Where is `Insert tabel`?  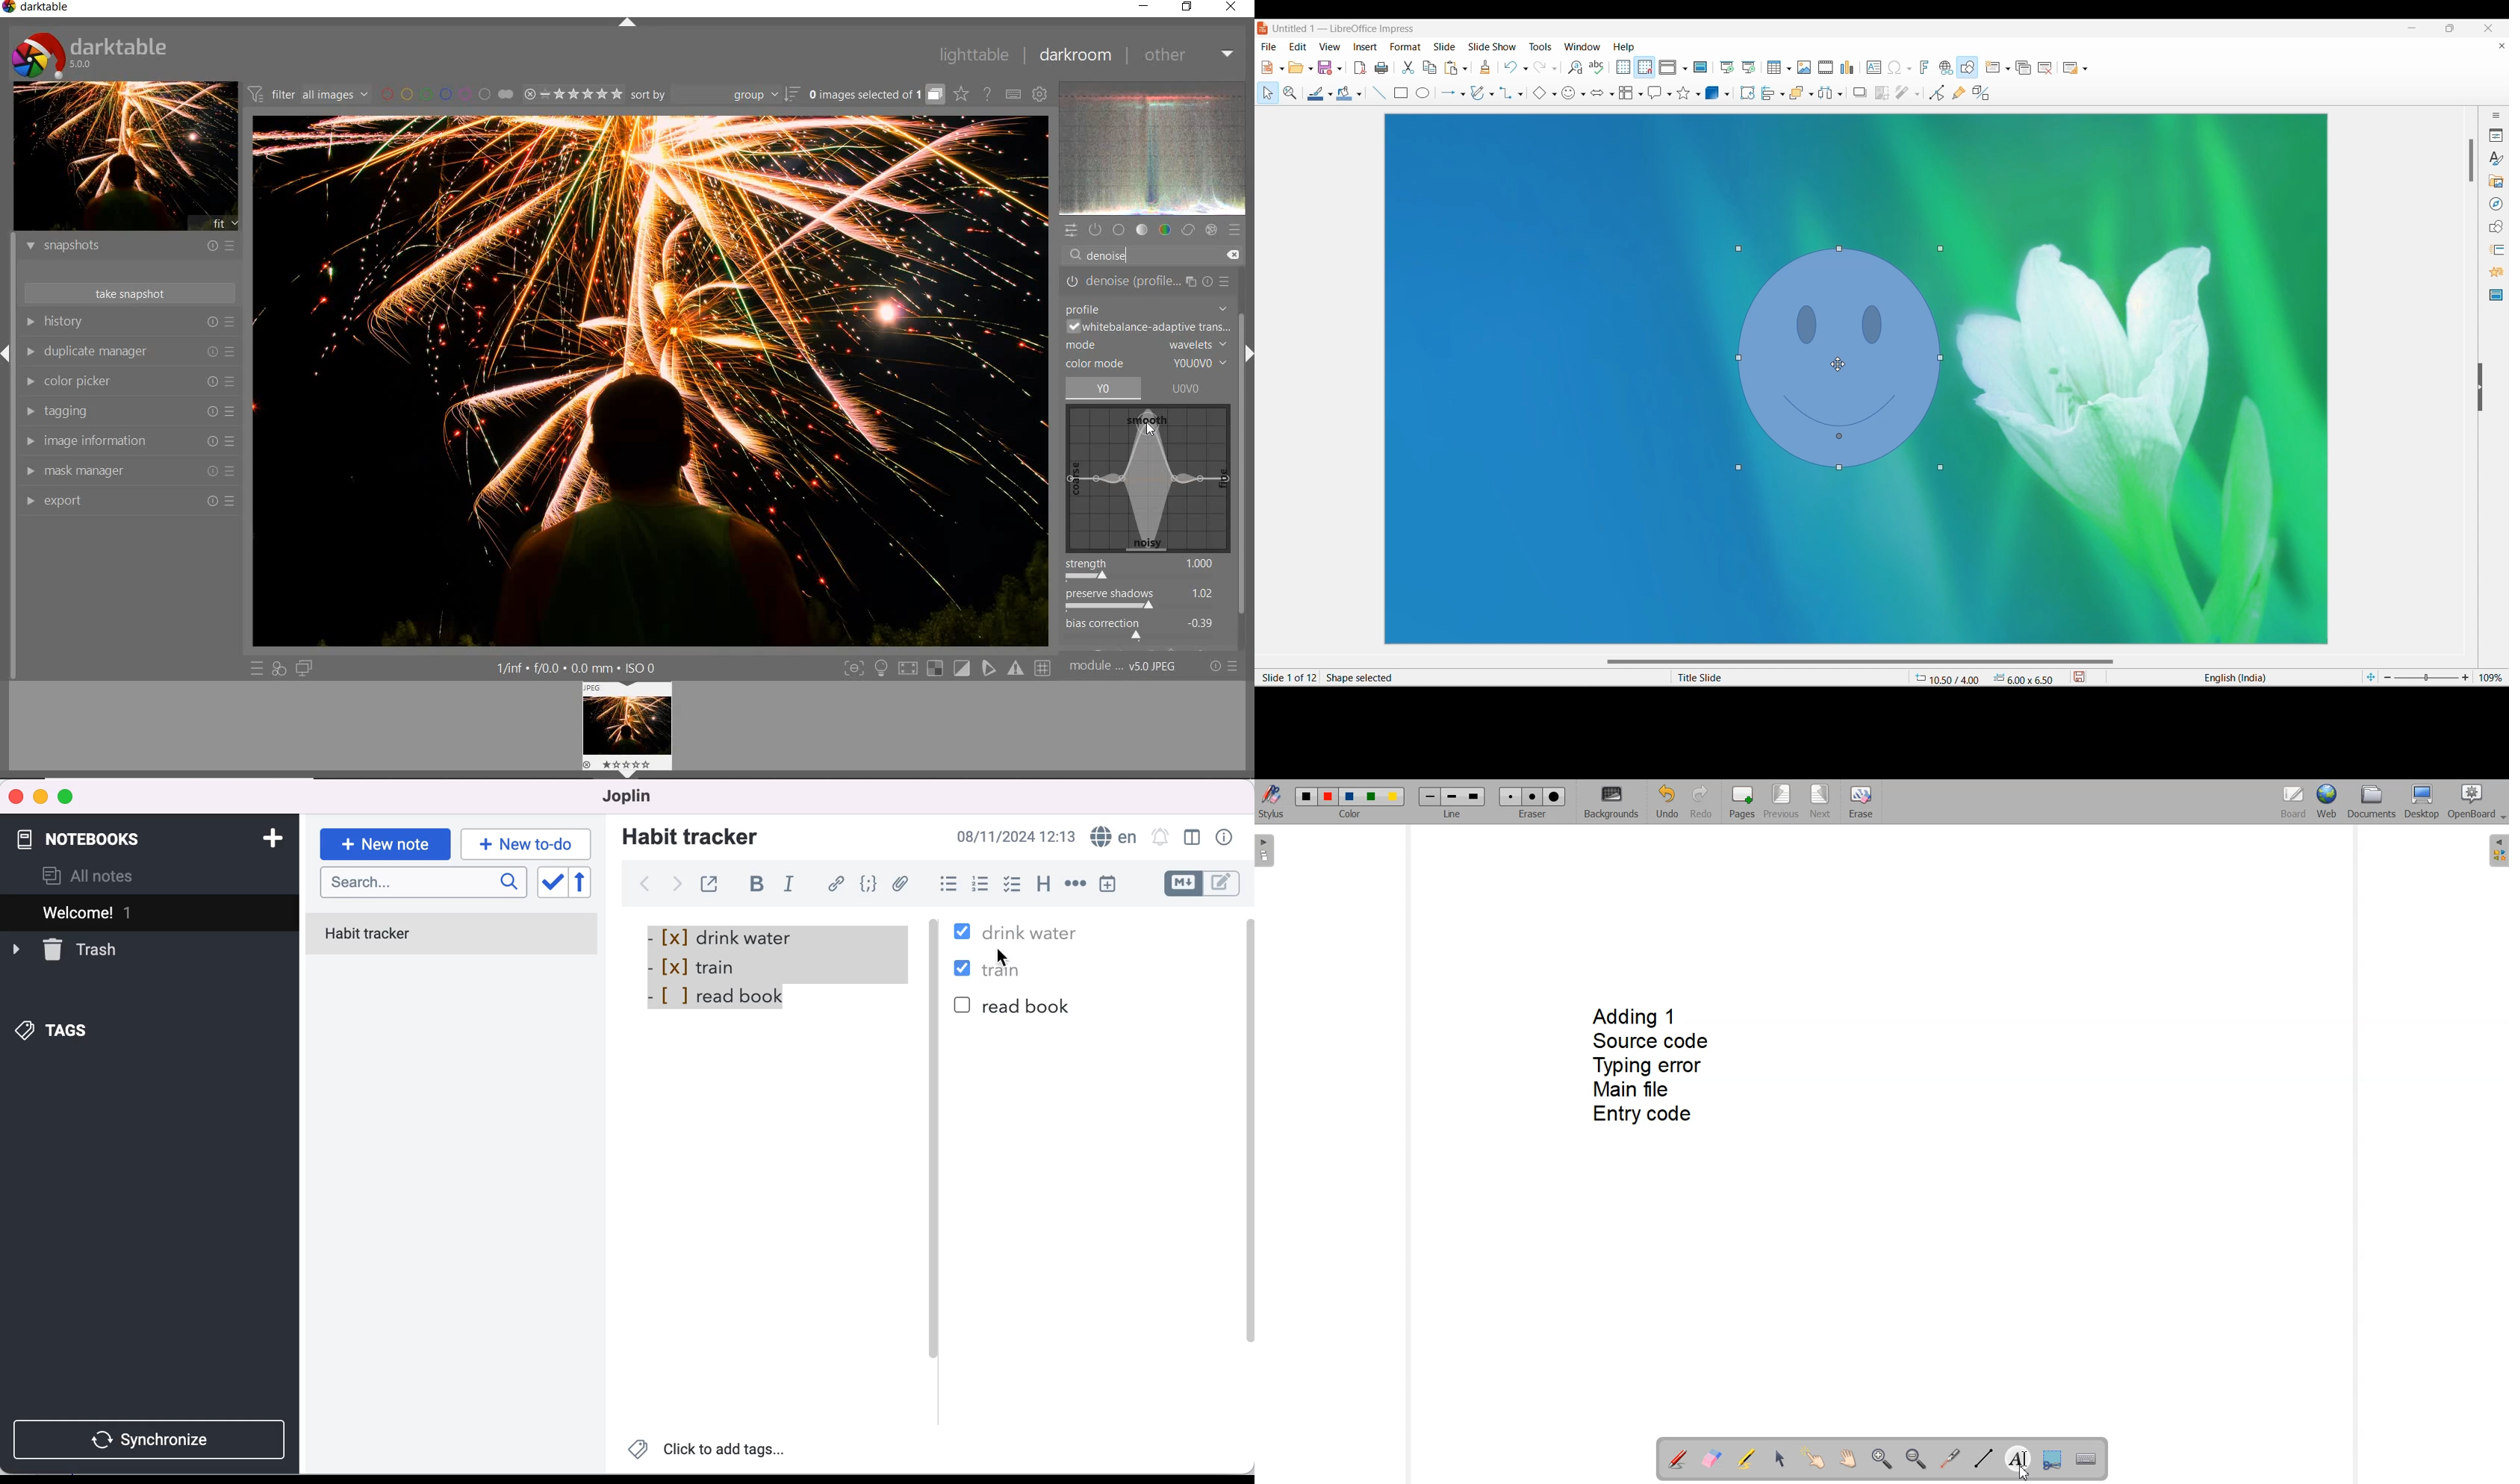
Insert tabel is located at coordinates (1779, 67).